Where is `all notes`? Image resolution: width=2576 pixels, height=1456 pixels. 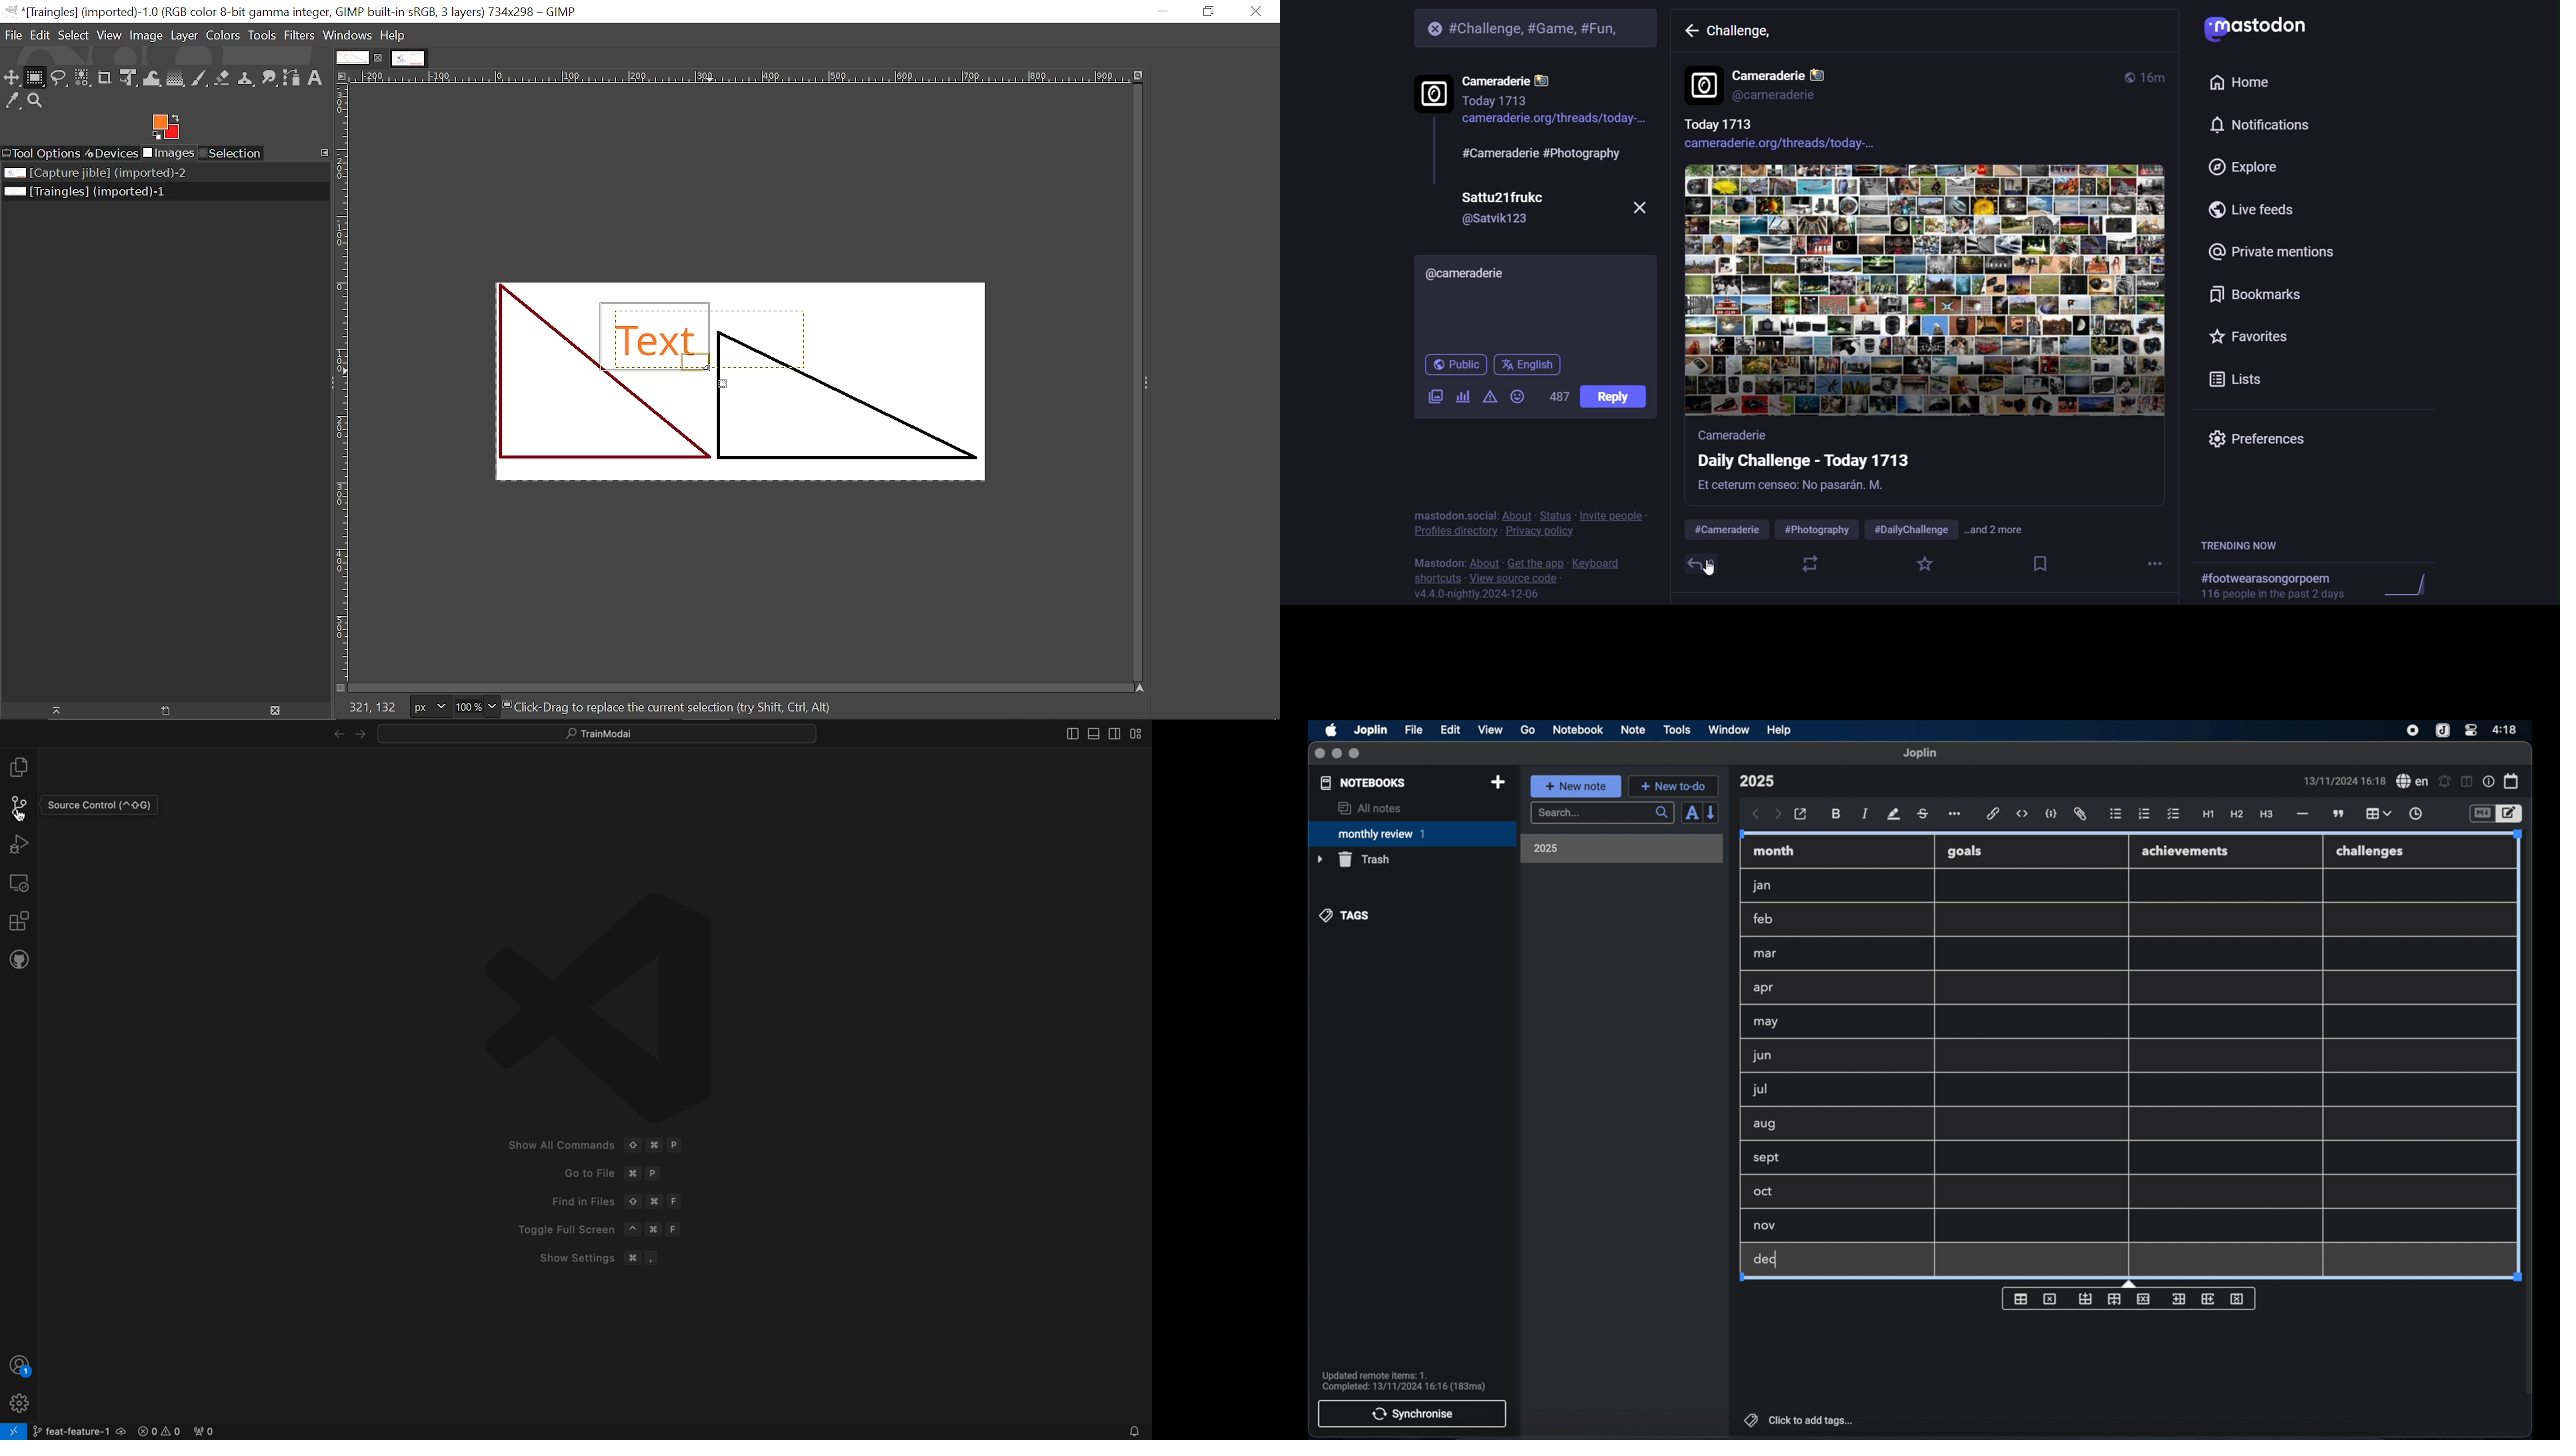 all notes is located at coordinates (1369, 808).